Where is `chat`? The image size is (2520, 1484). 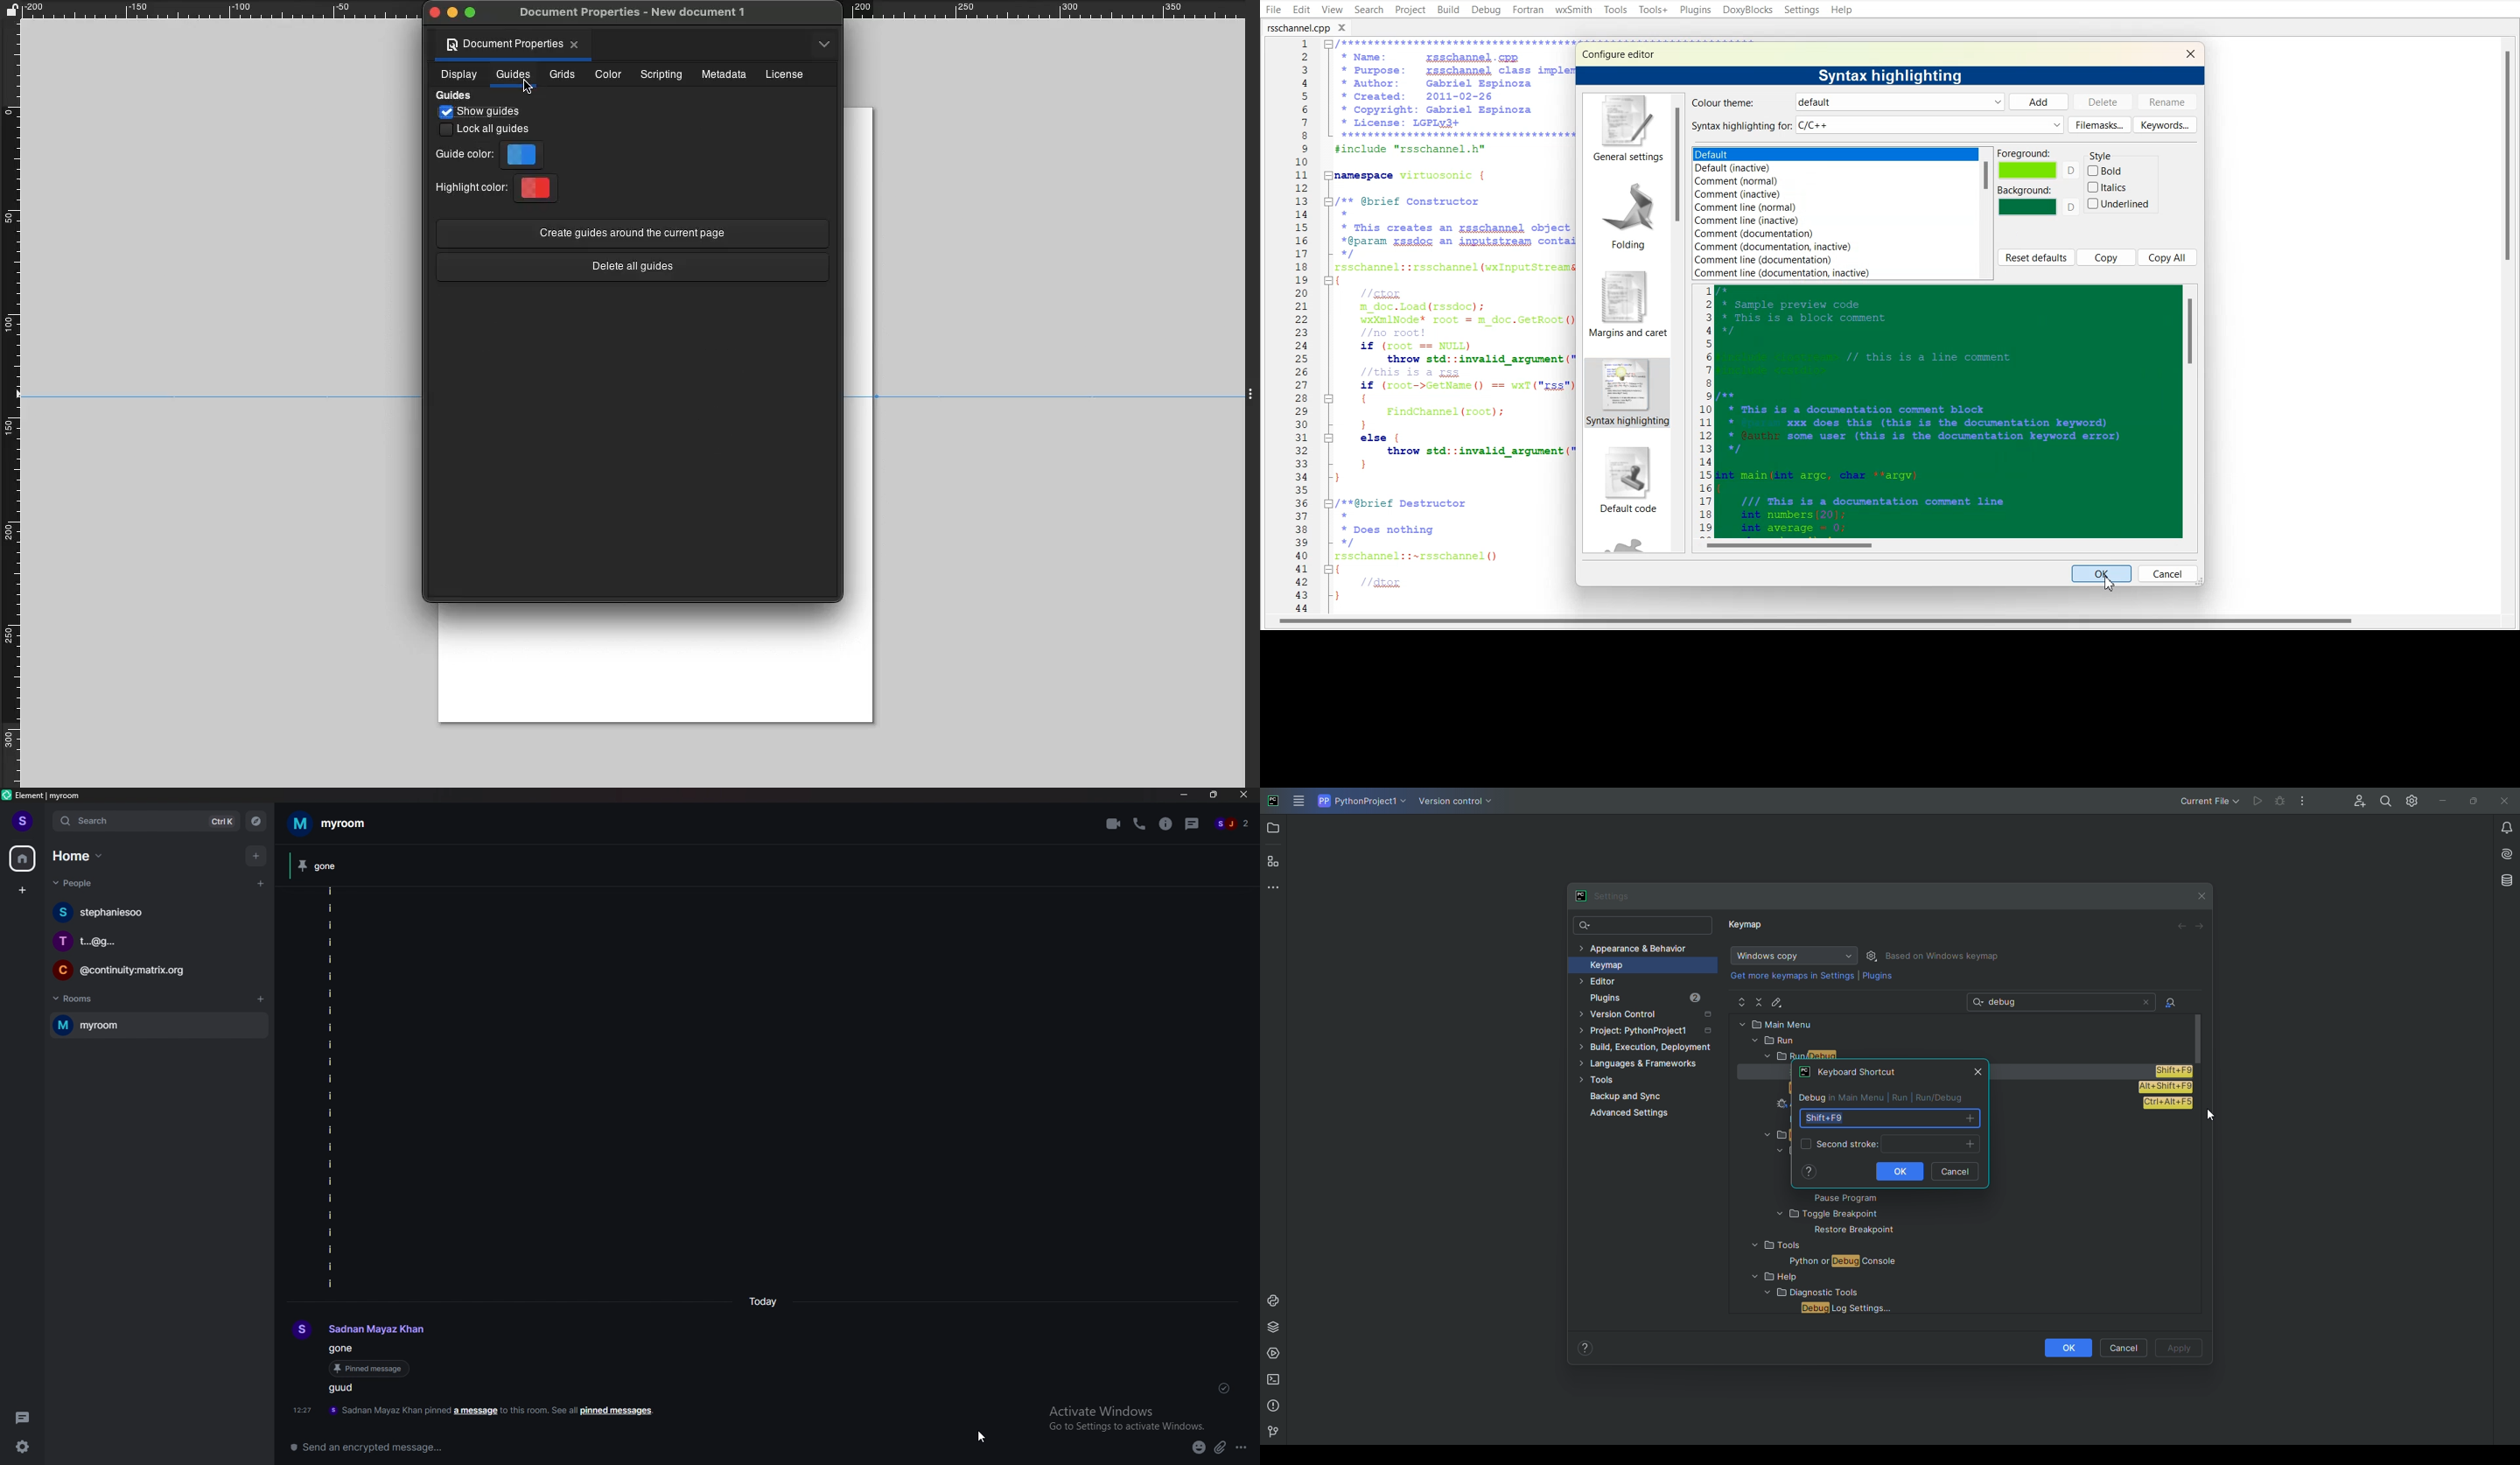 chat is located at coordinates (154, 941).